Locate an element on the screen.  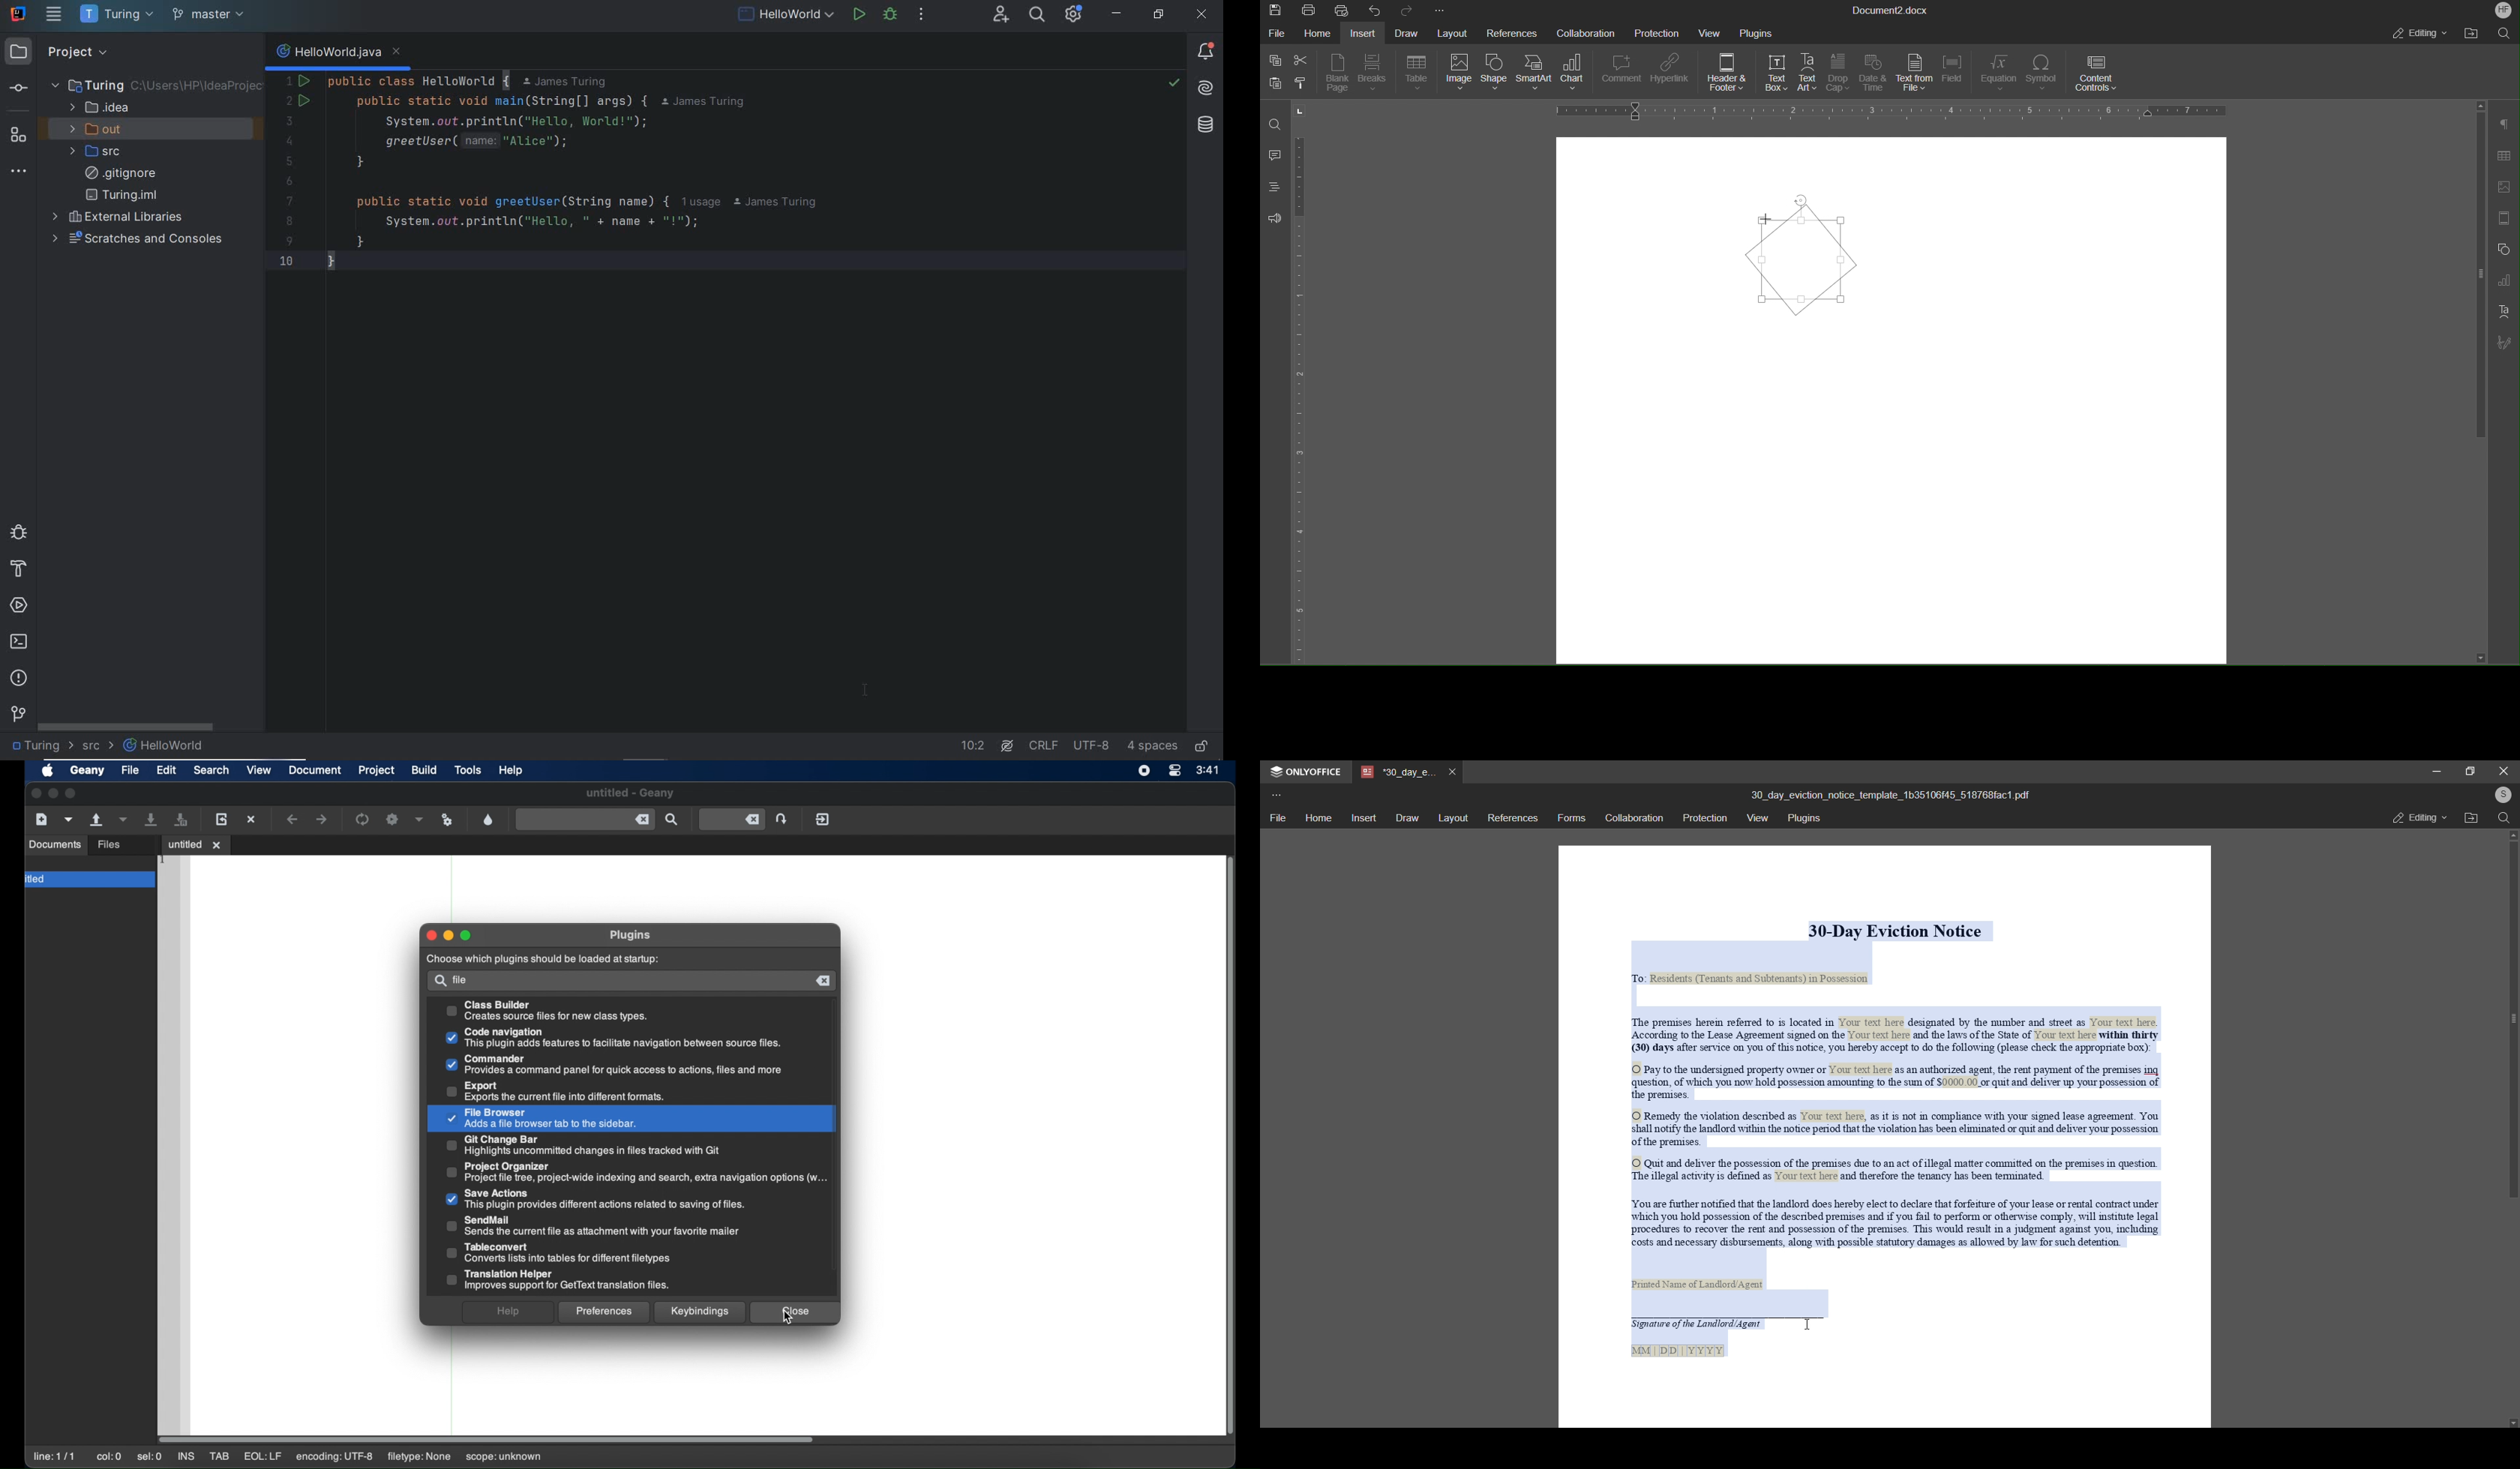
Onlyoffice logo and name is located at coordinates (1311, 772).